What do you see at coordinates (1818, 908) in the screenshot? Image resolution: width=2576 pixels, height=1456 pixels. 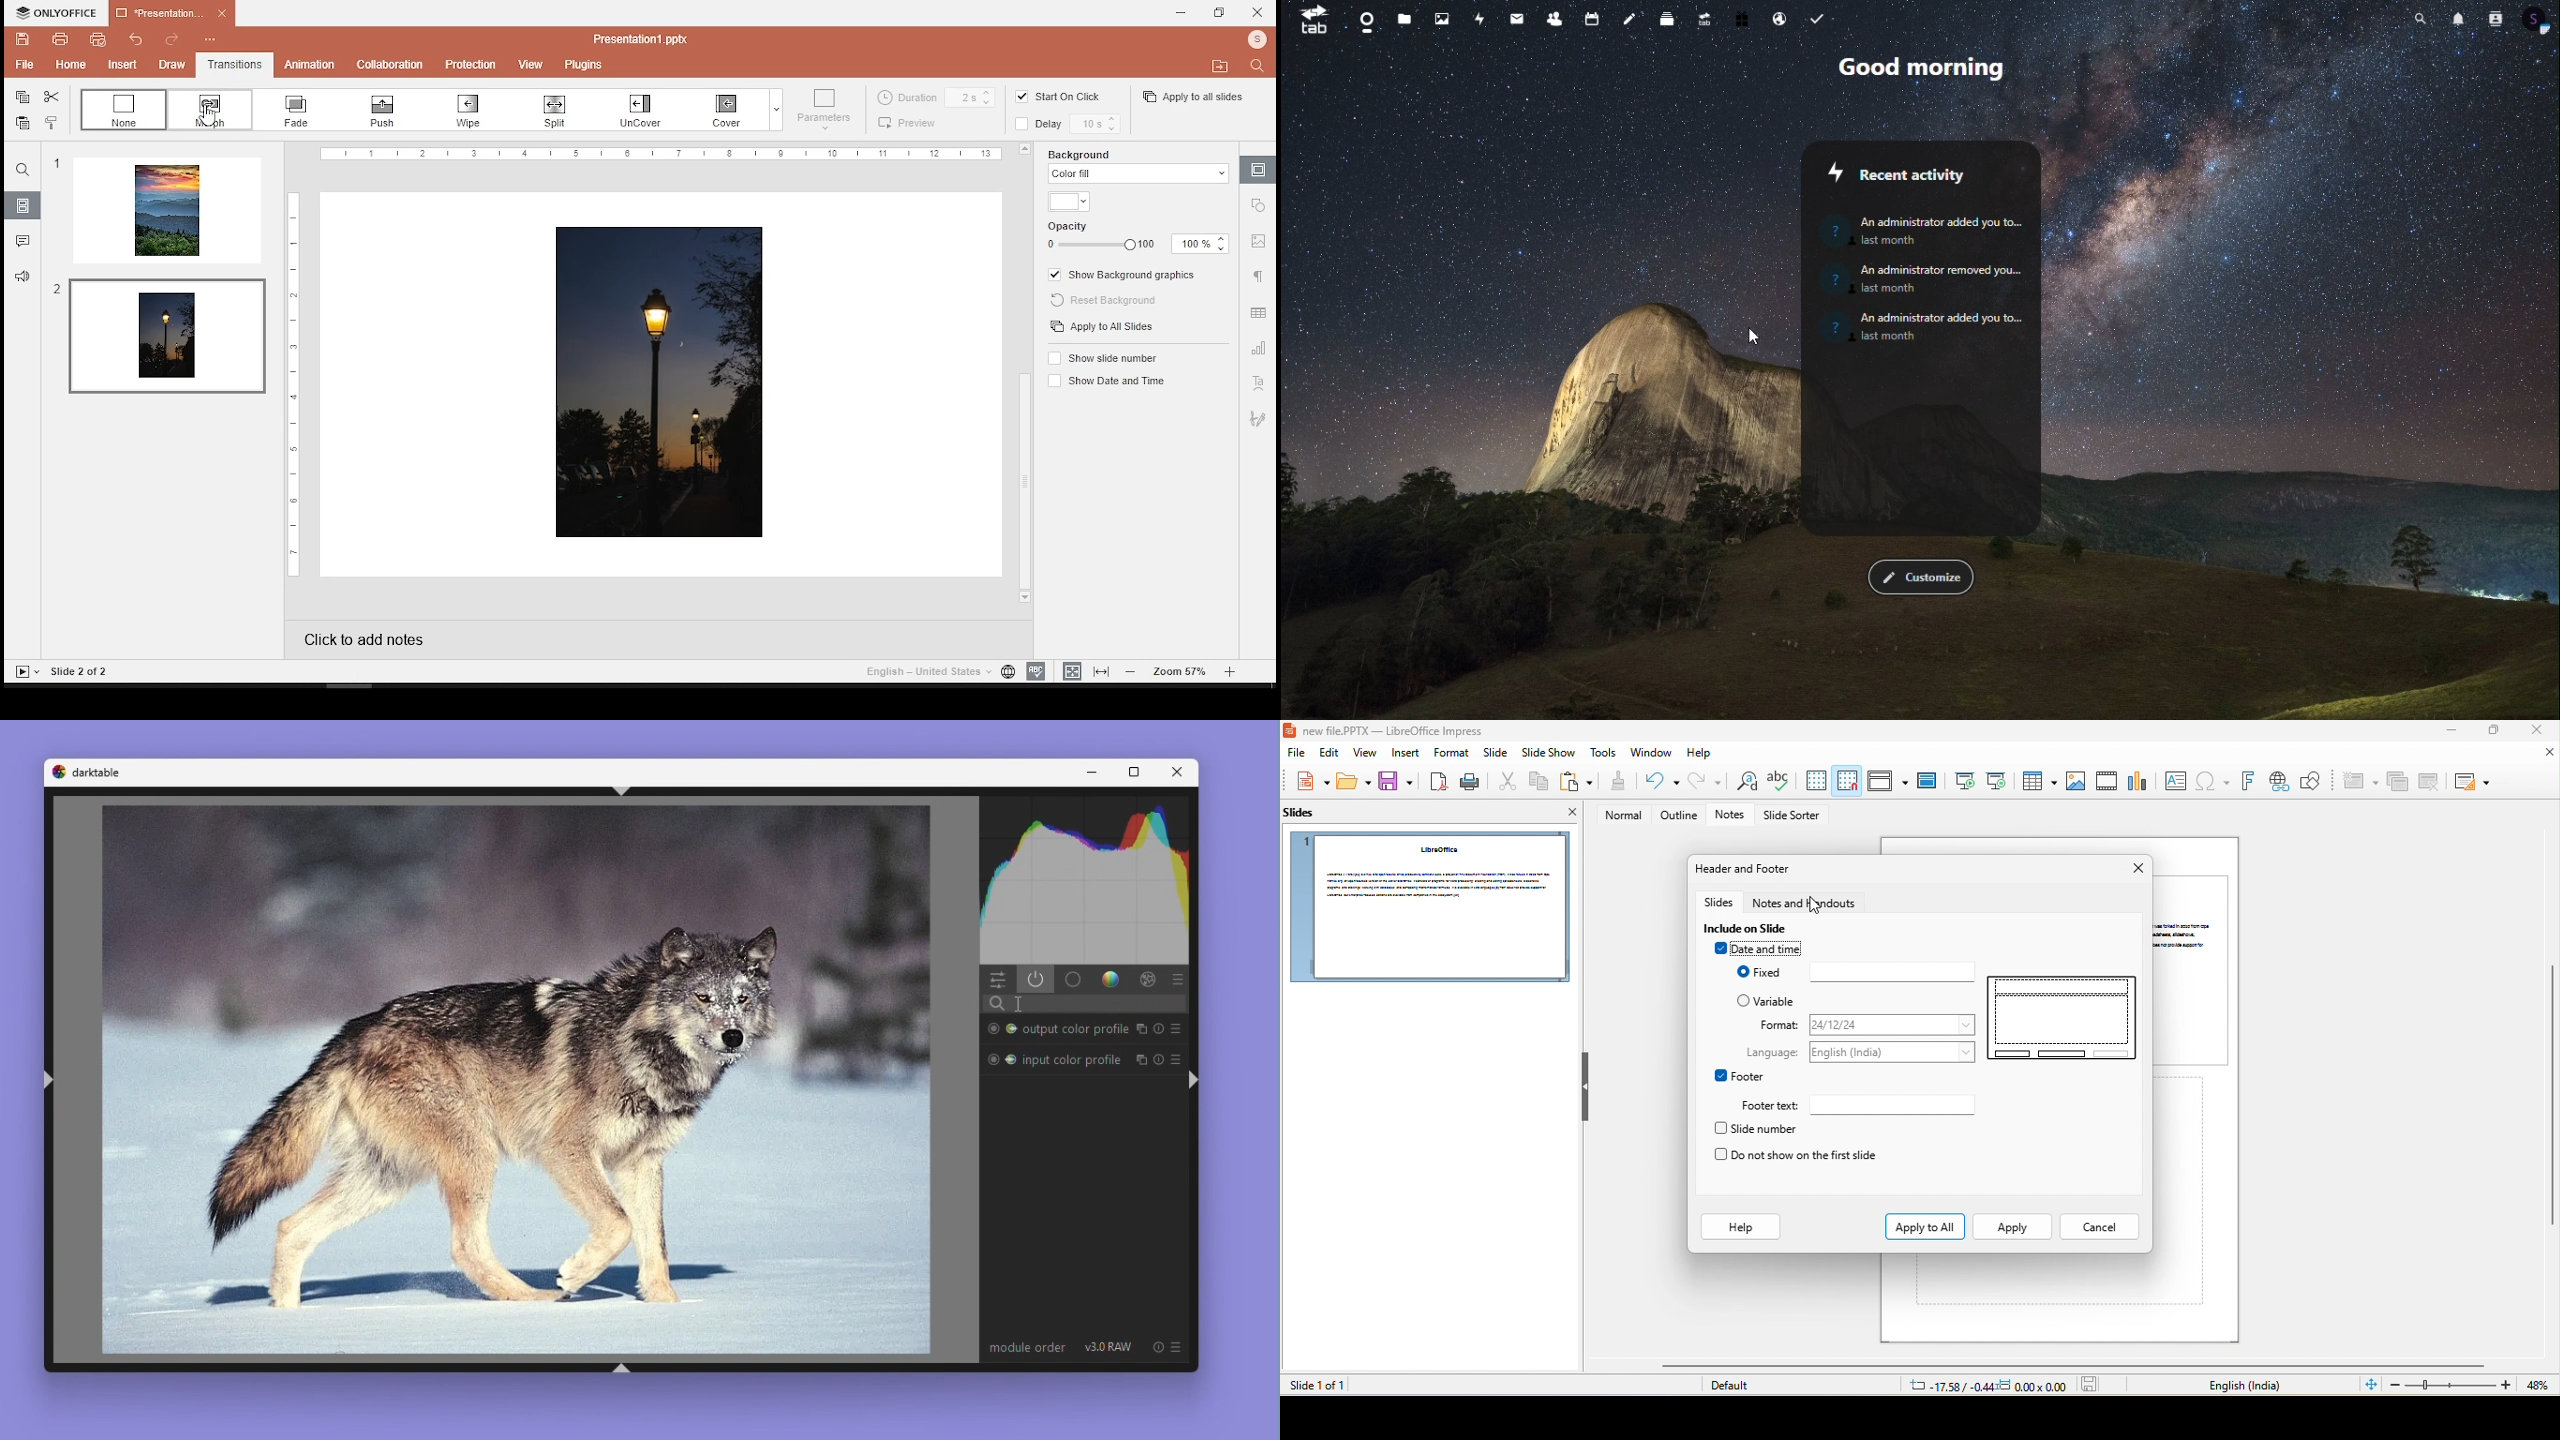 I see `cursor movement` at bounding box center [1818, 908].